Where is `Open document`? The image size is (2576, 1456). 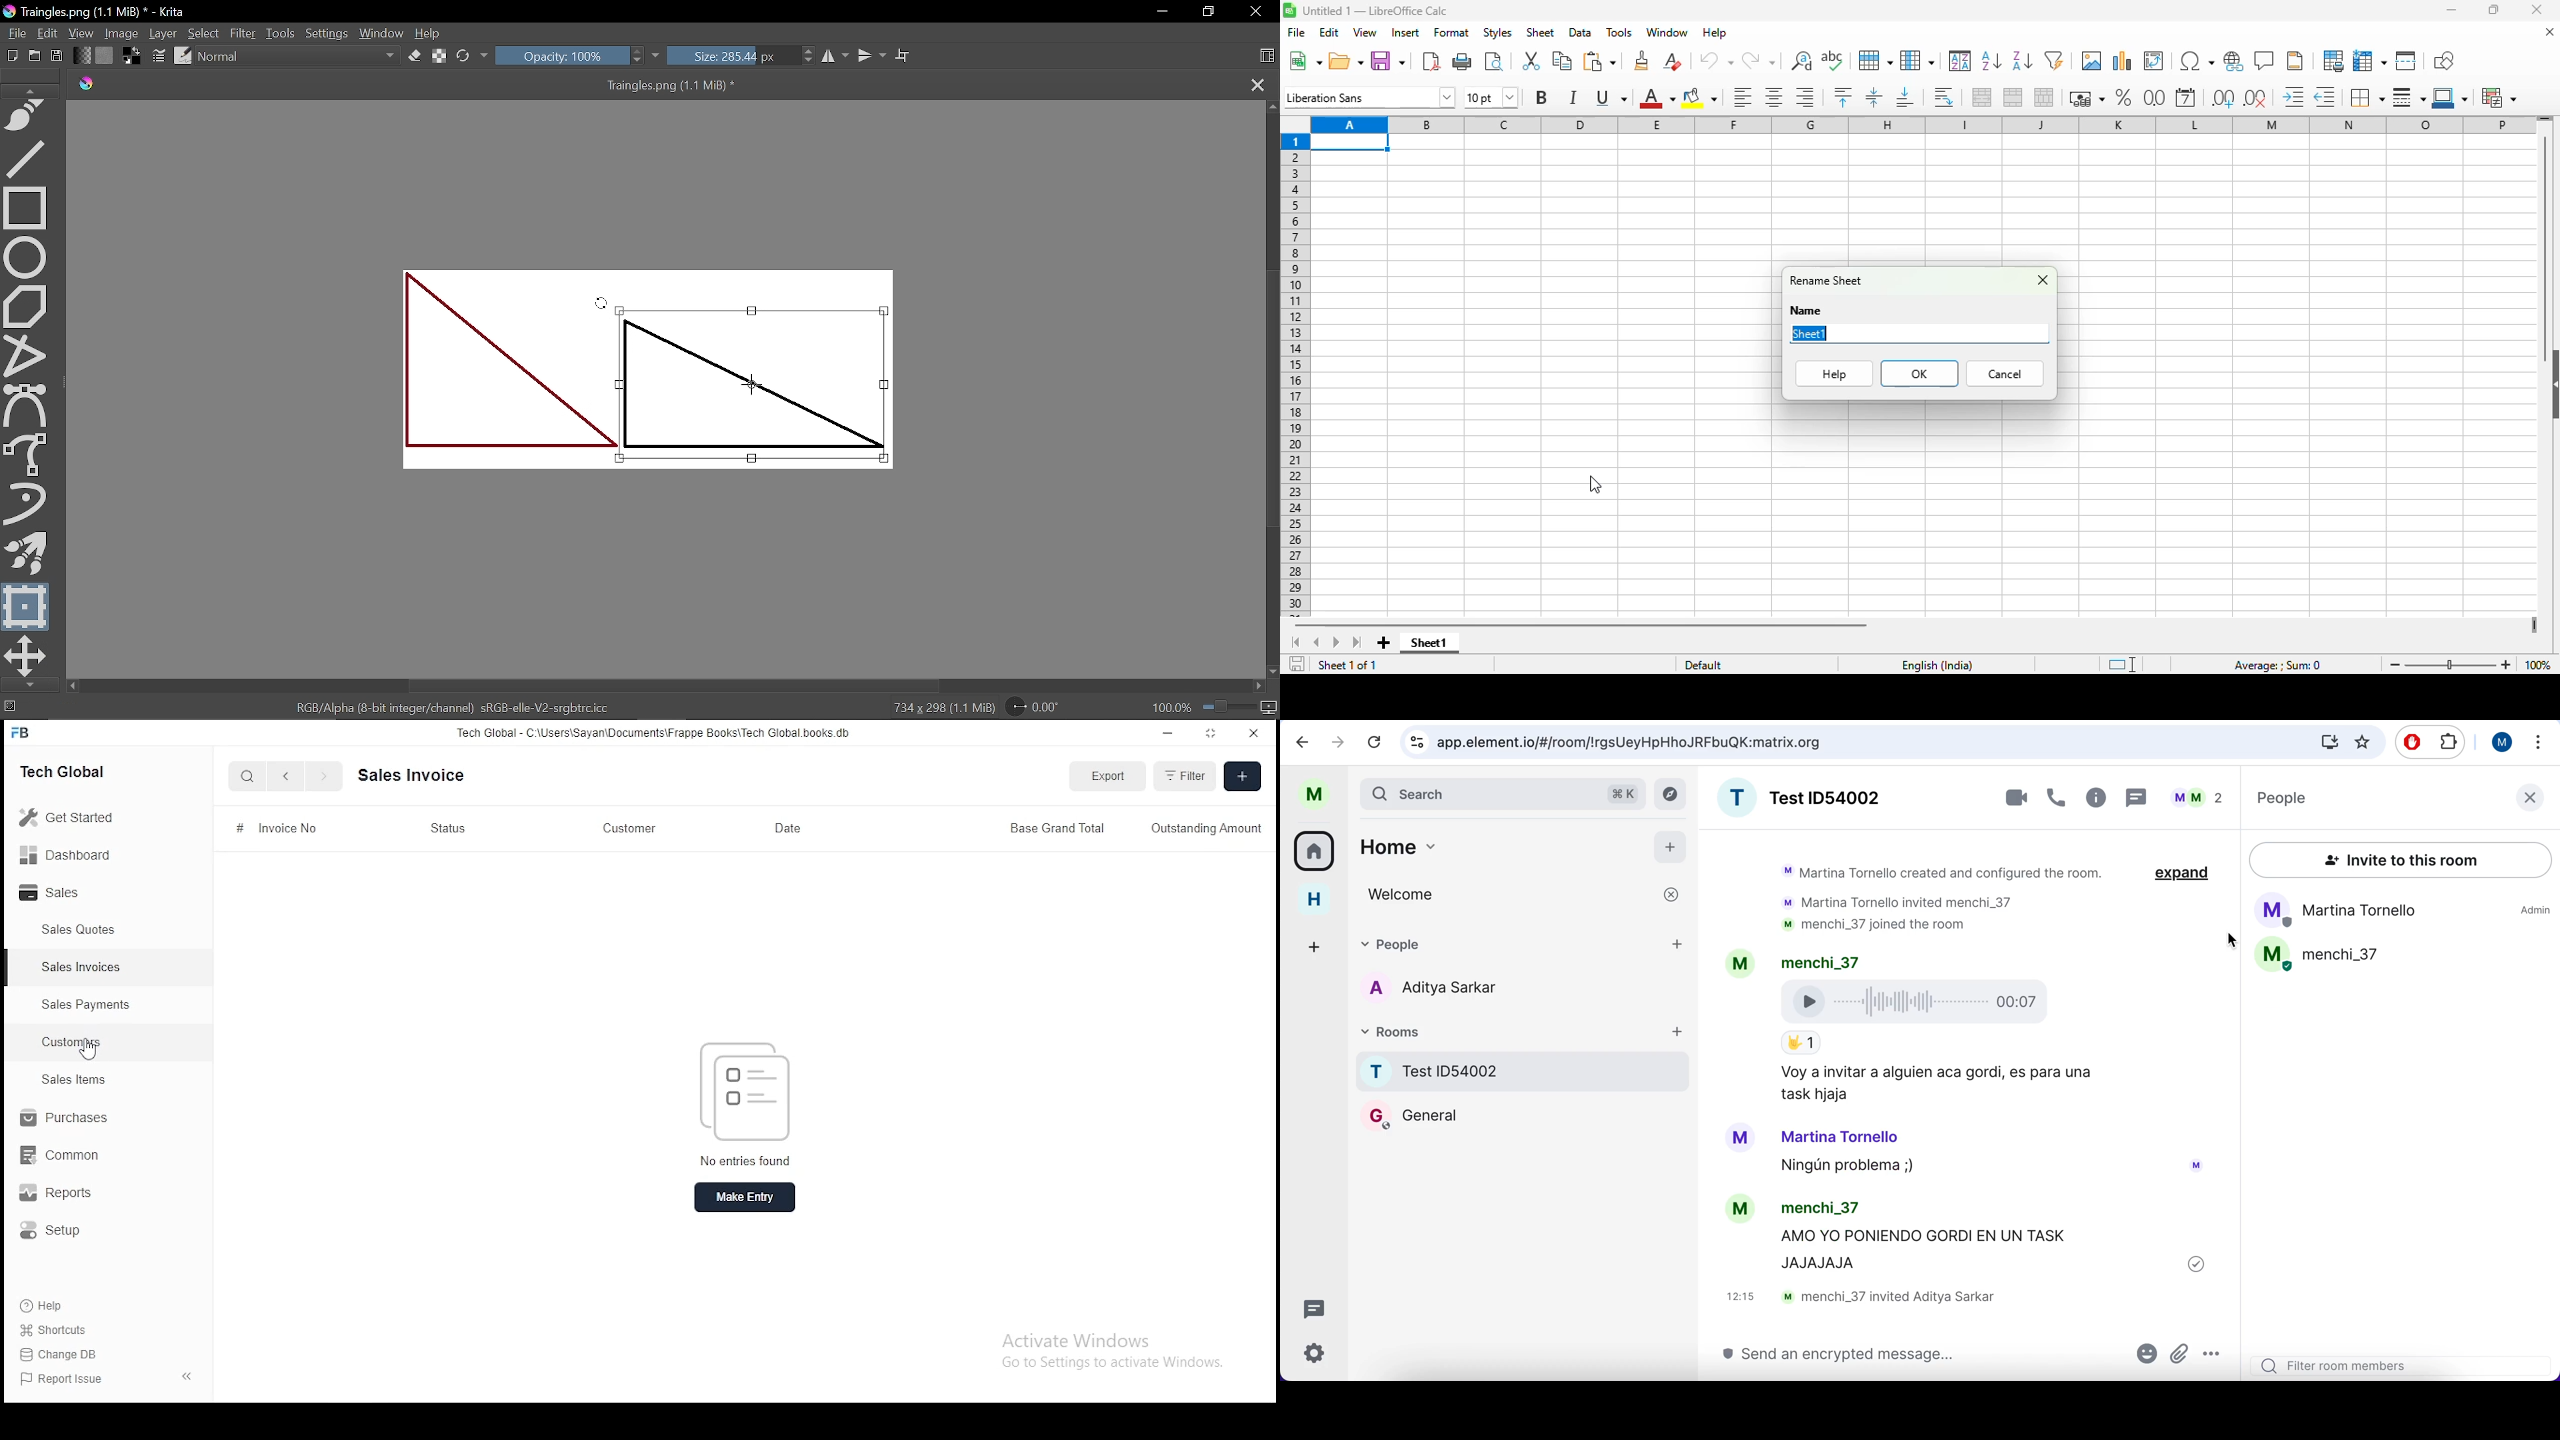
Open document is located at coordinates (34, 55).